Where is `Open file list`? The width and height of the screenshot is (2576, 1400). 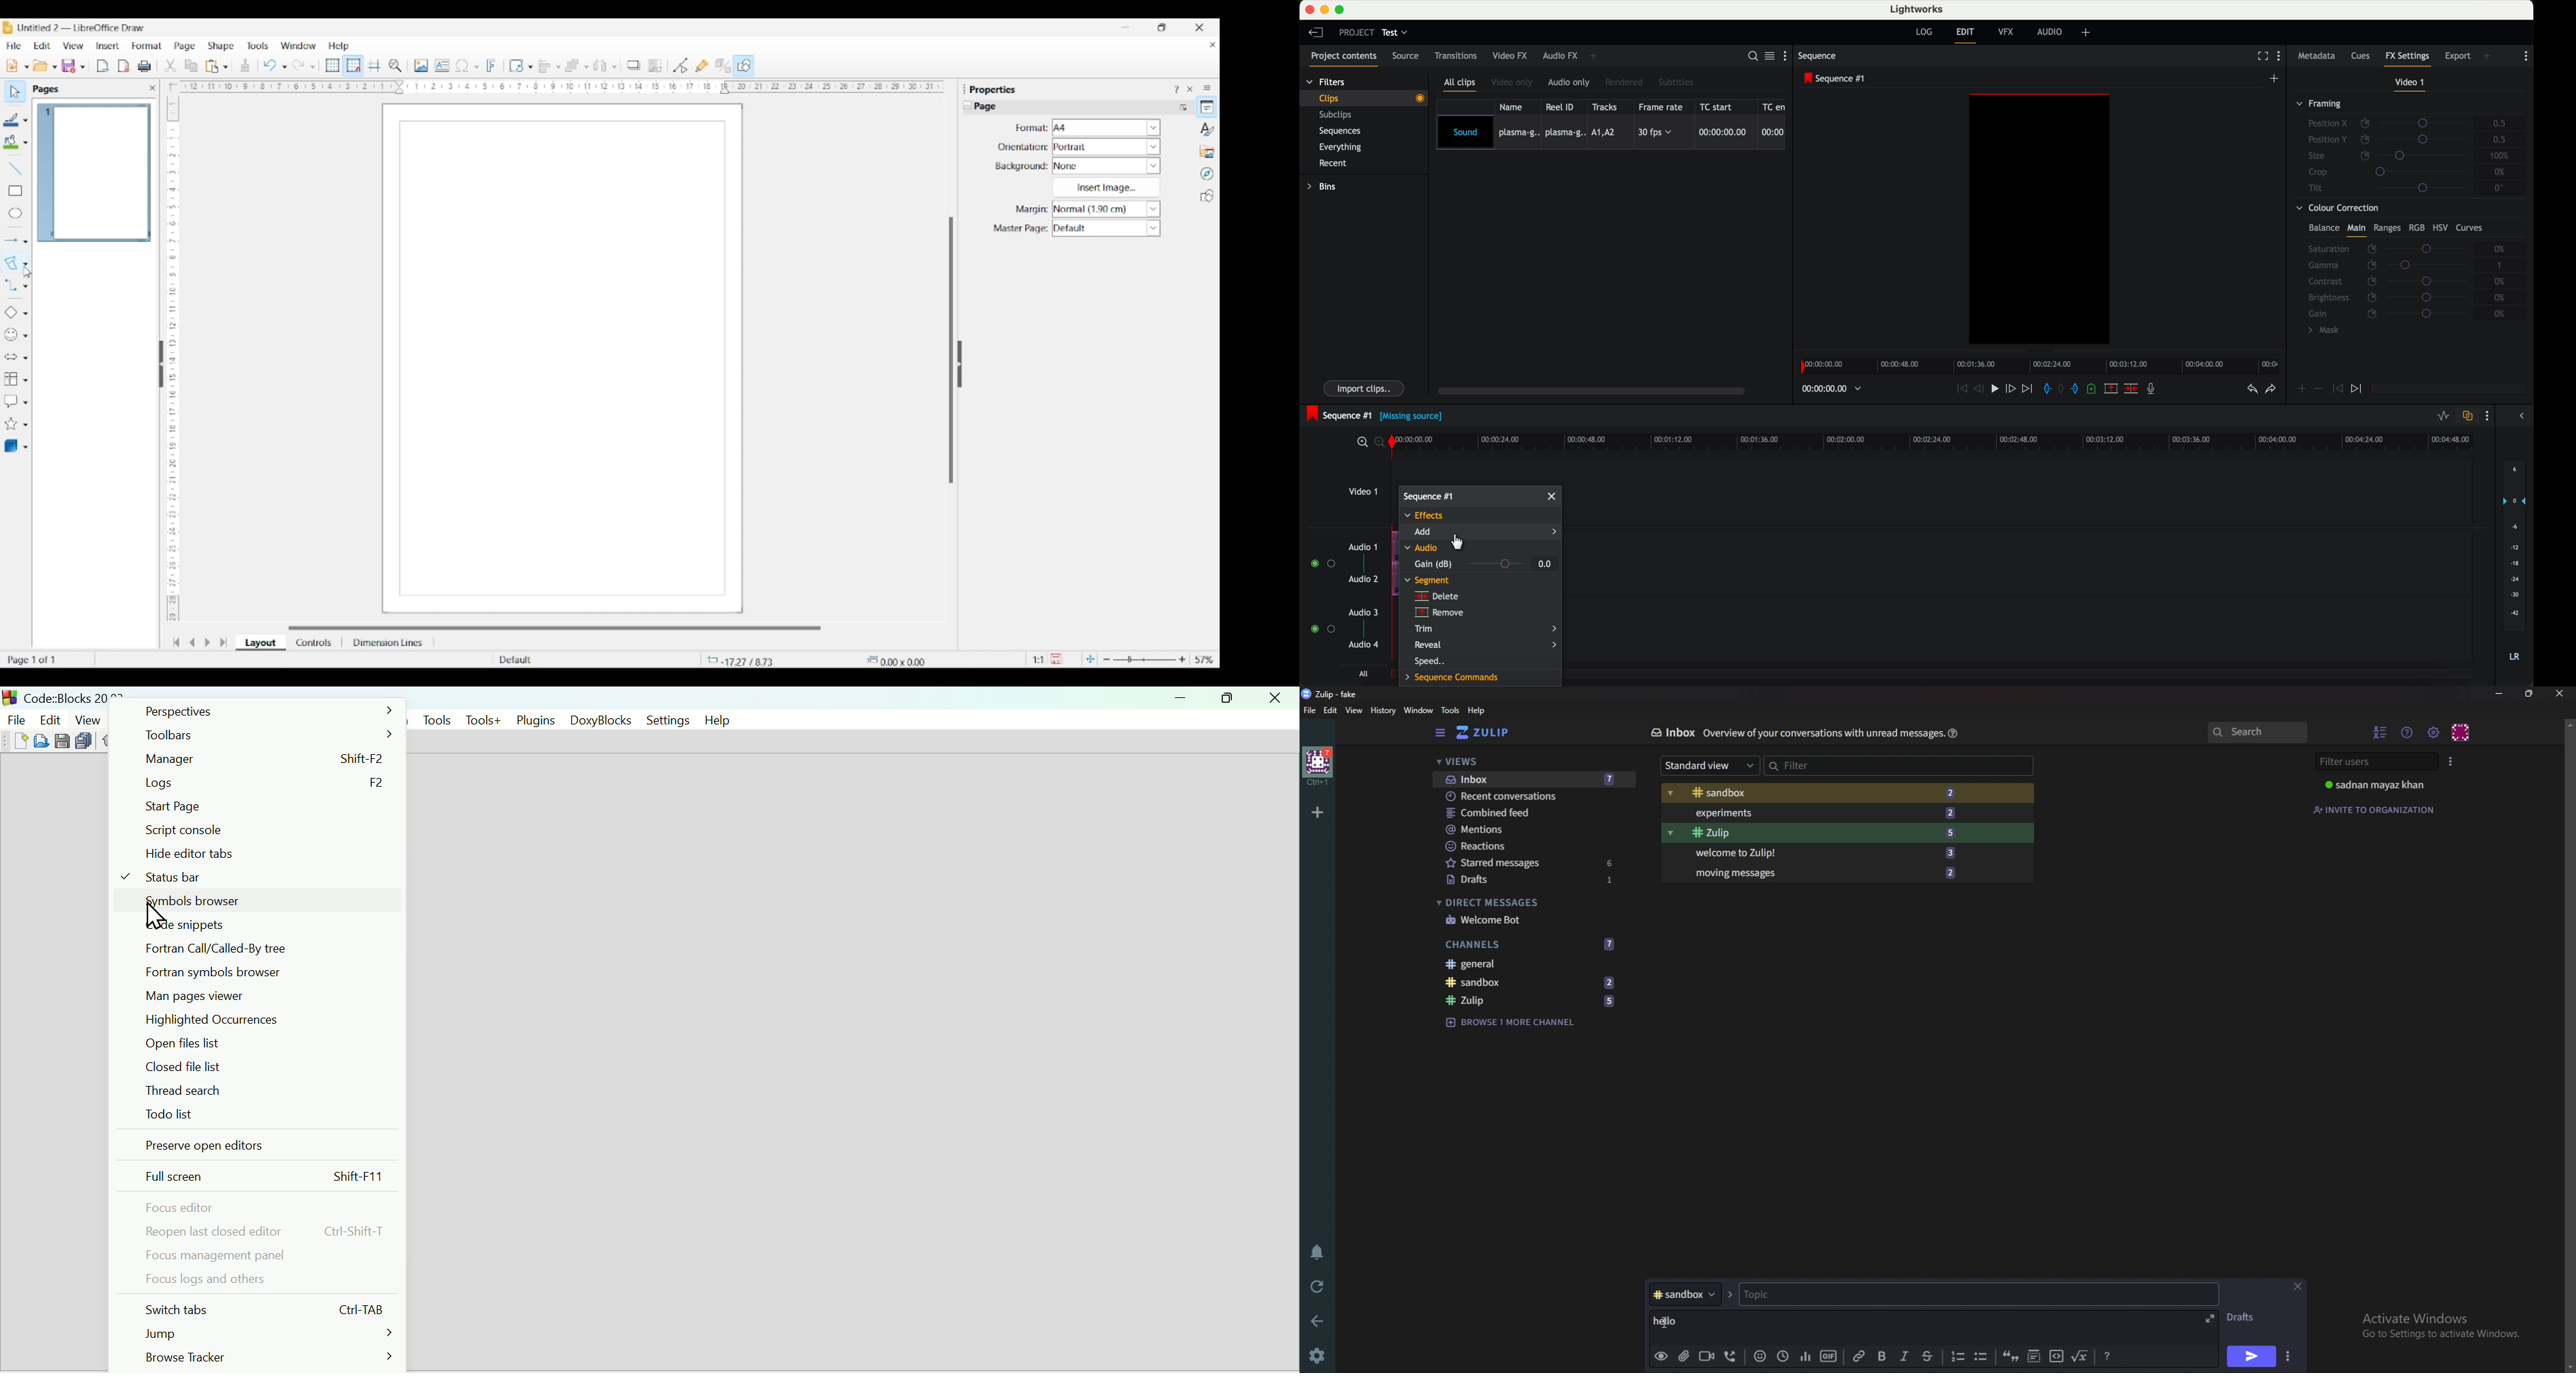 Open file list is located at coordinates (264, 1043).